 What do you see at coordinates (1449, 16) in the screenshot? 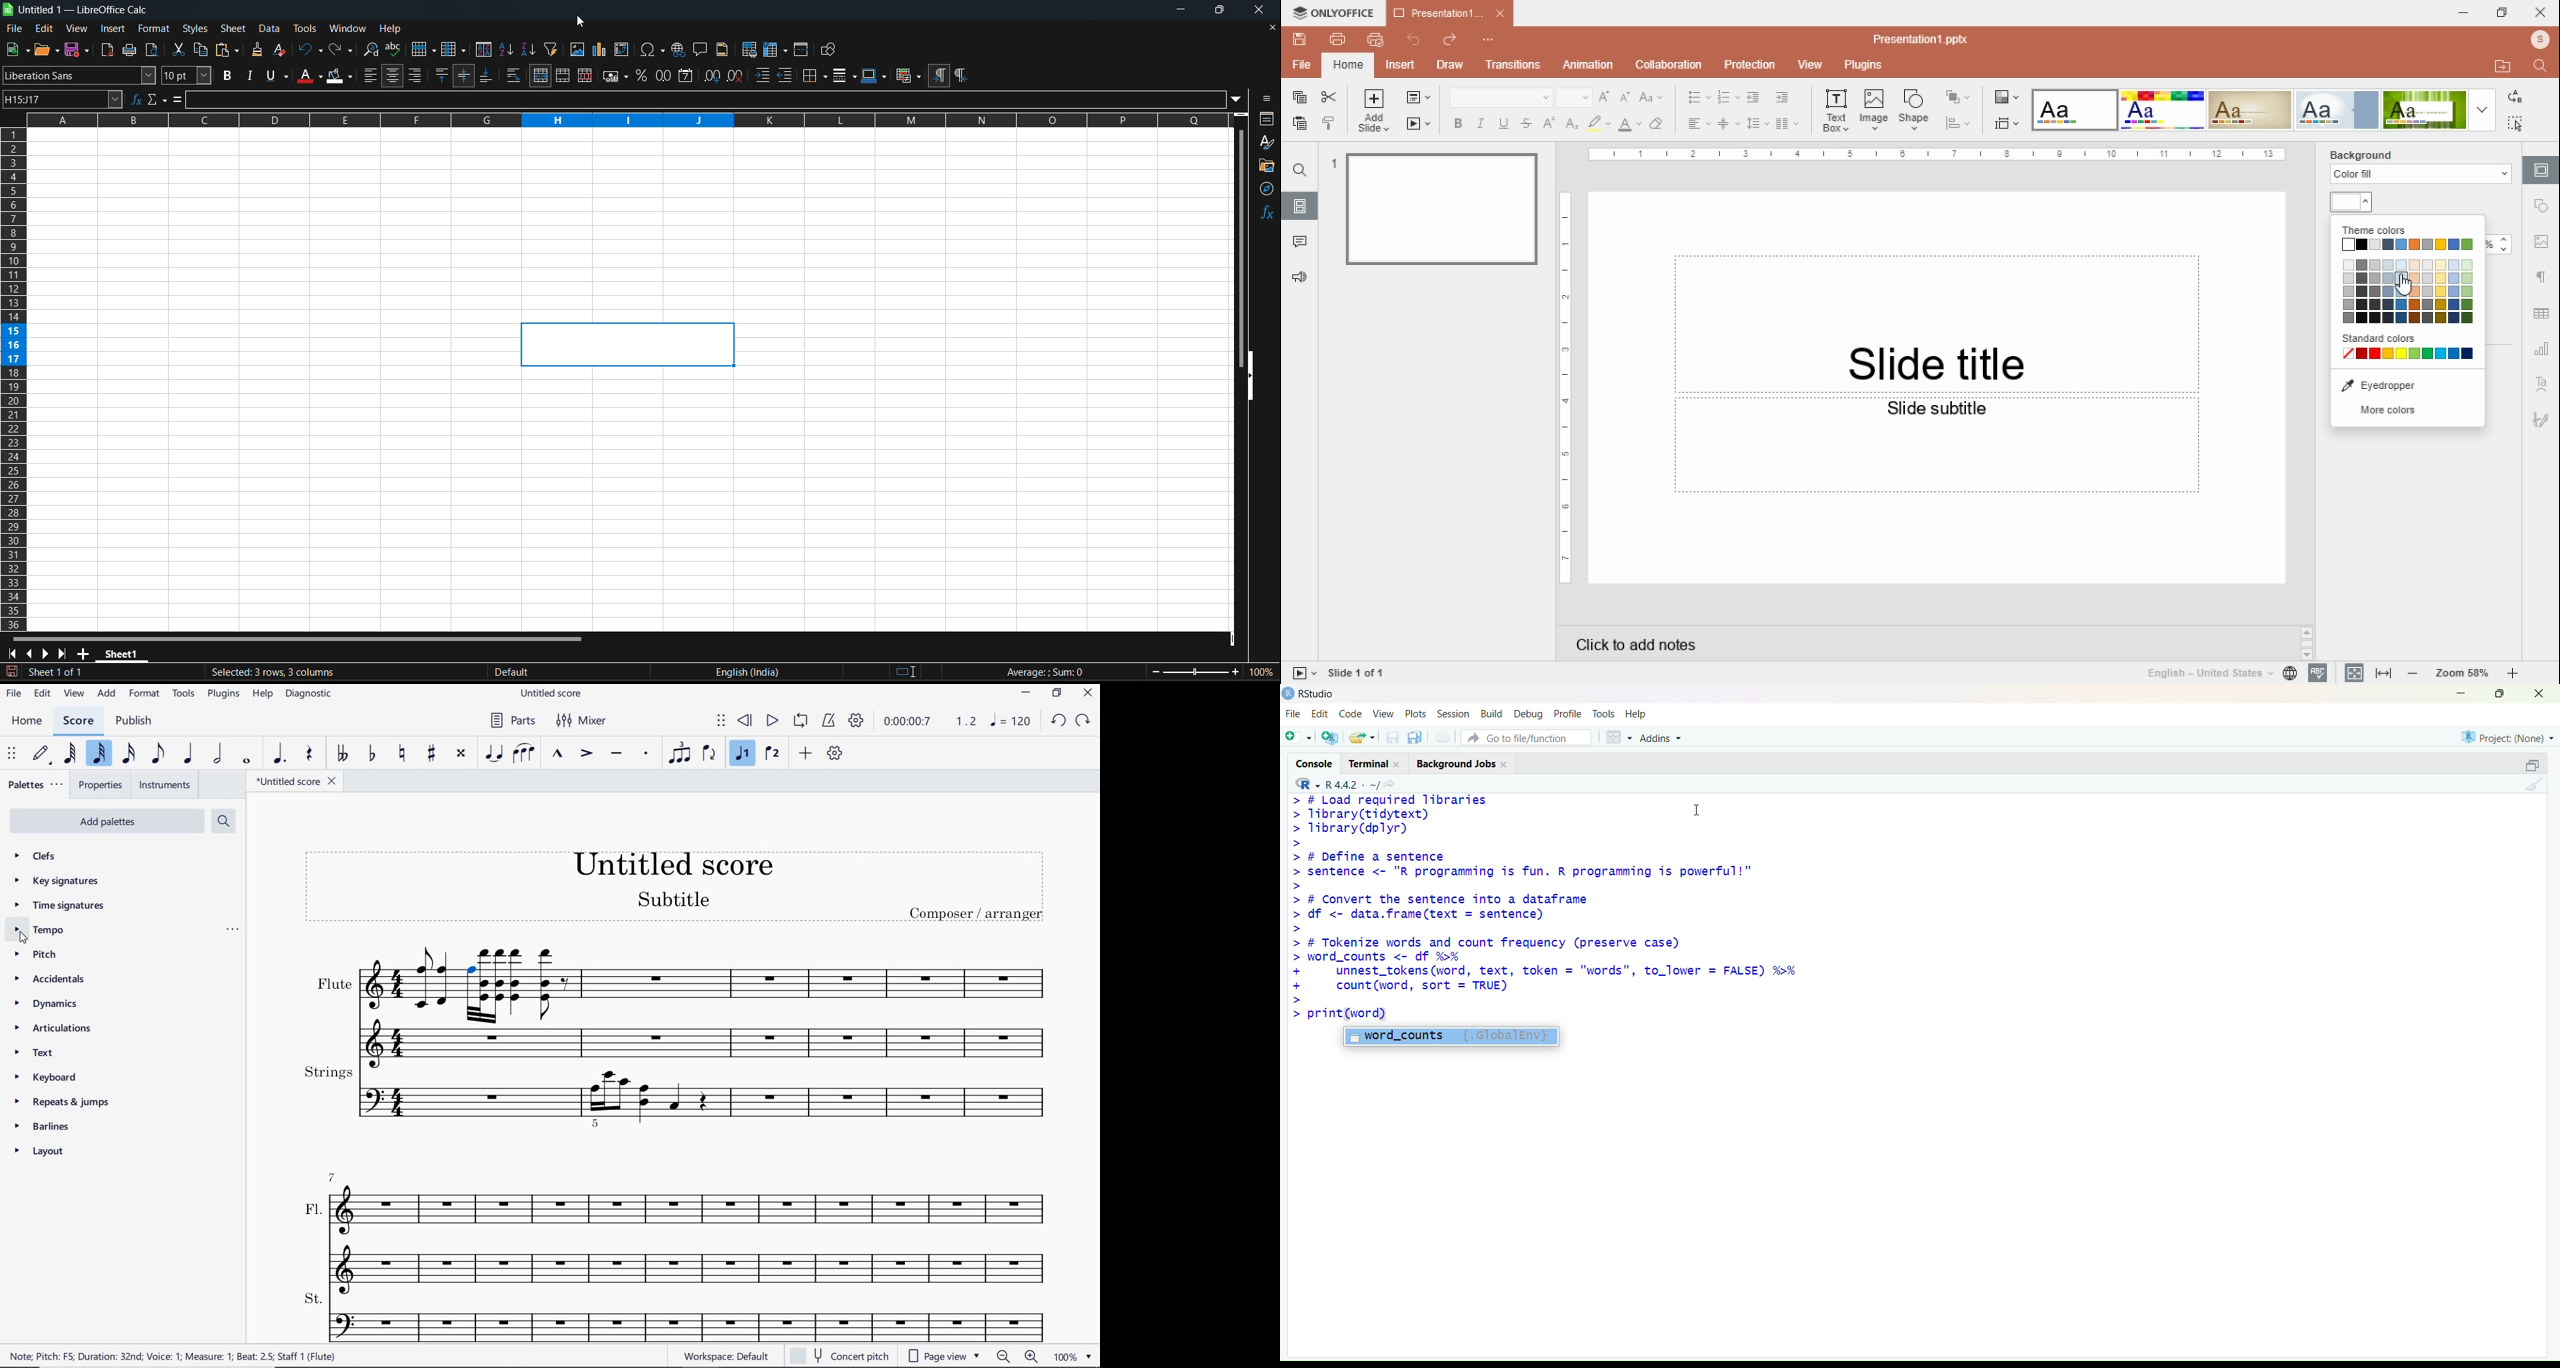
I see `presentation 1` at bounding box center [1449, 16].